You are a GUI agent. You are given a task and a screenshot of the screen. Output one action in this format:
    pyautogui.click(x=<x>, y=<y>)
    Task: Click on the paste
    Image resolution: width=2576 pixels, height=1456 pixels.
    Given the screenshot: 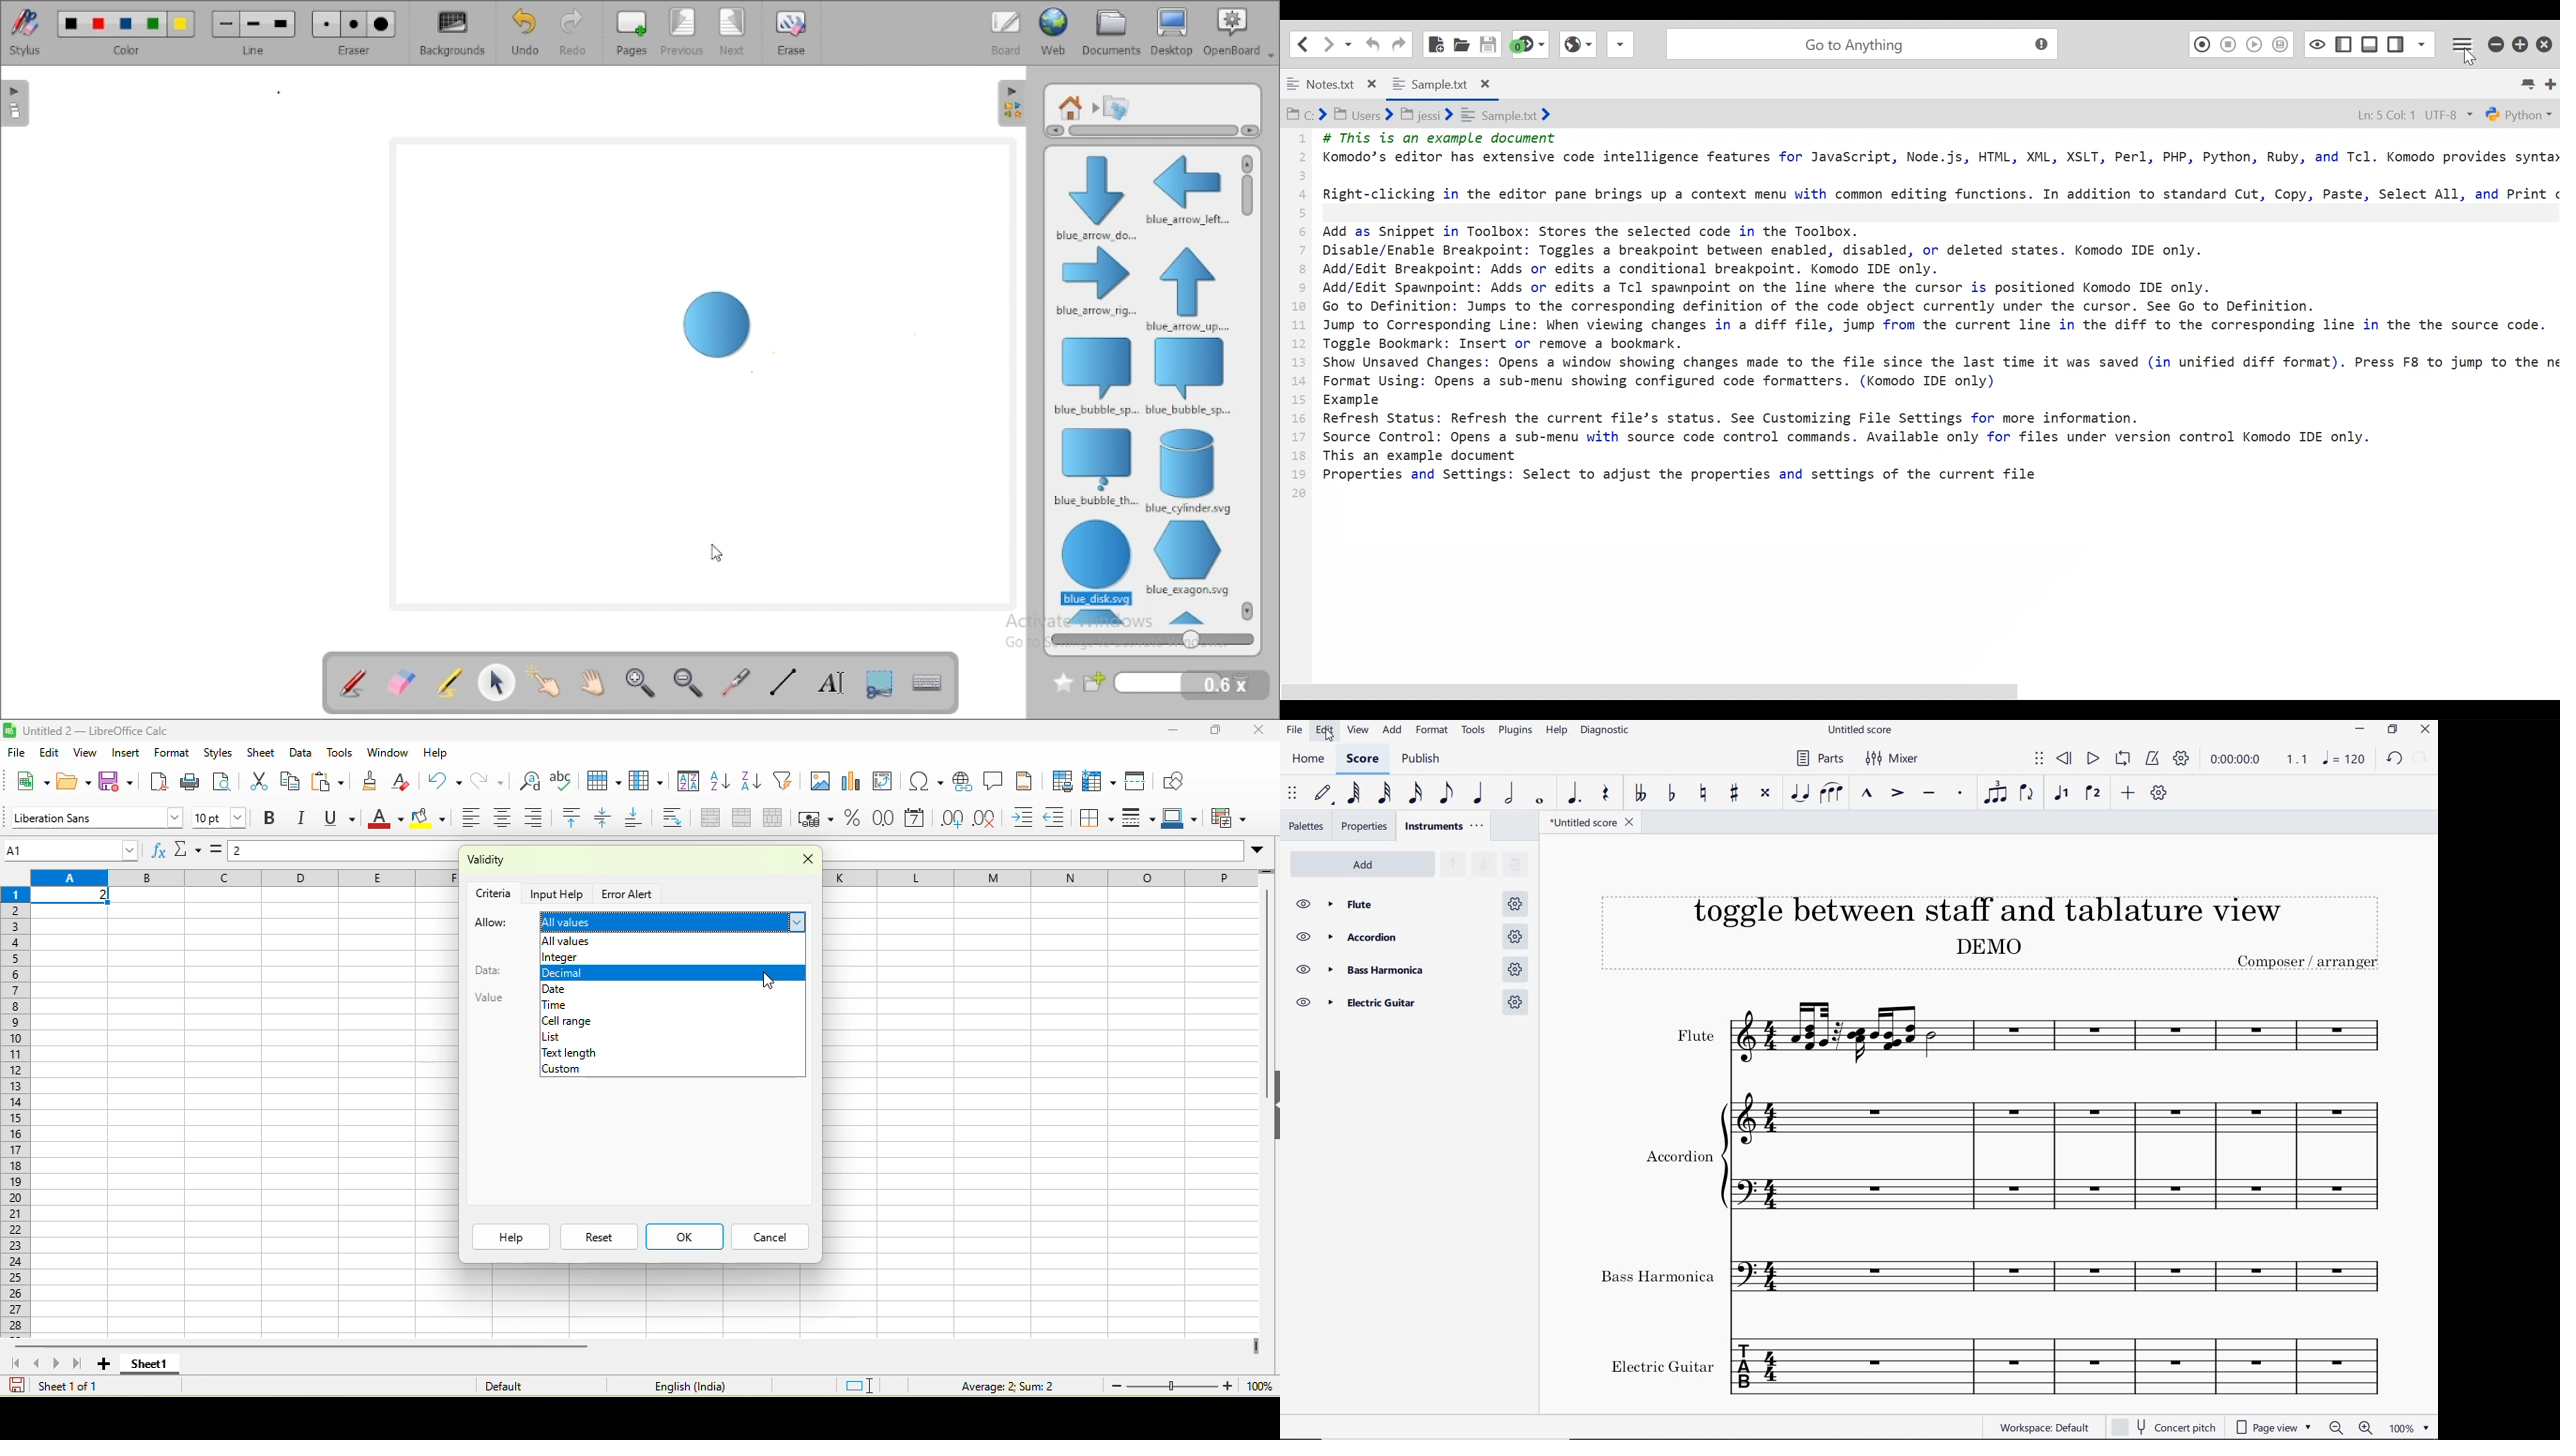 What is the action you would take?
    pyautogui.click(x=330, y=782)
    